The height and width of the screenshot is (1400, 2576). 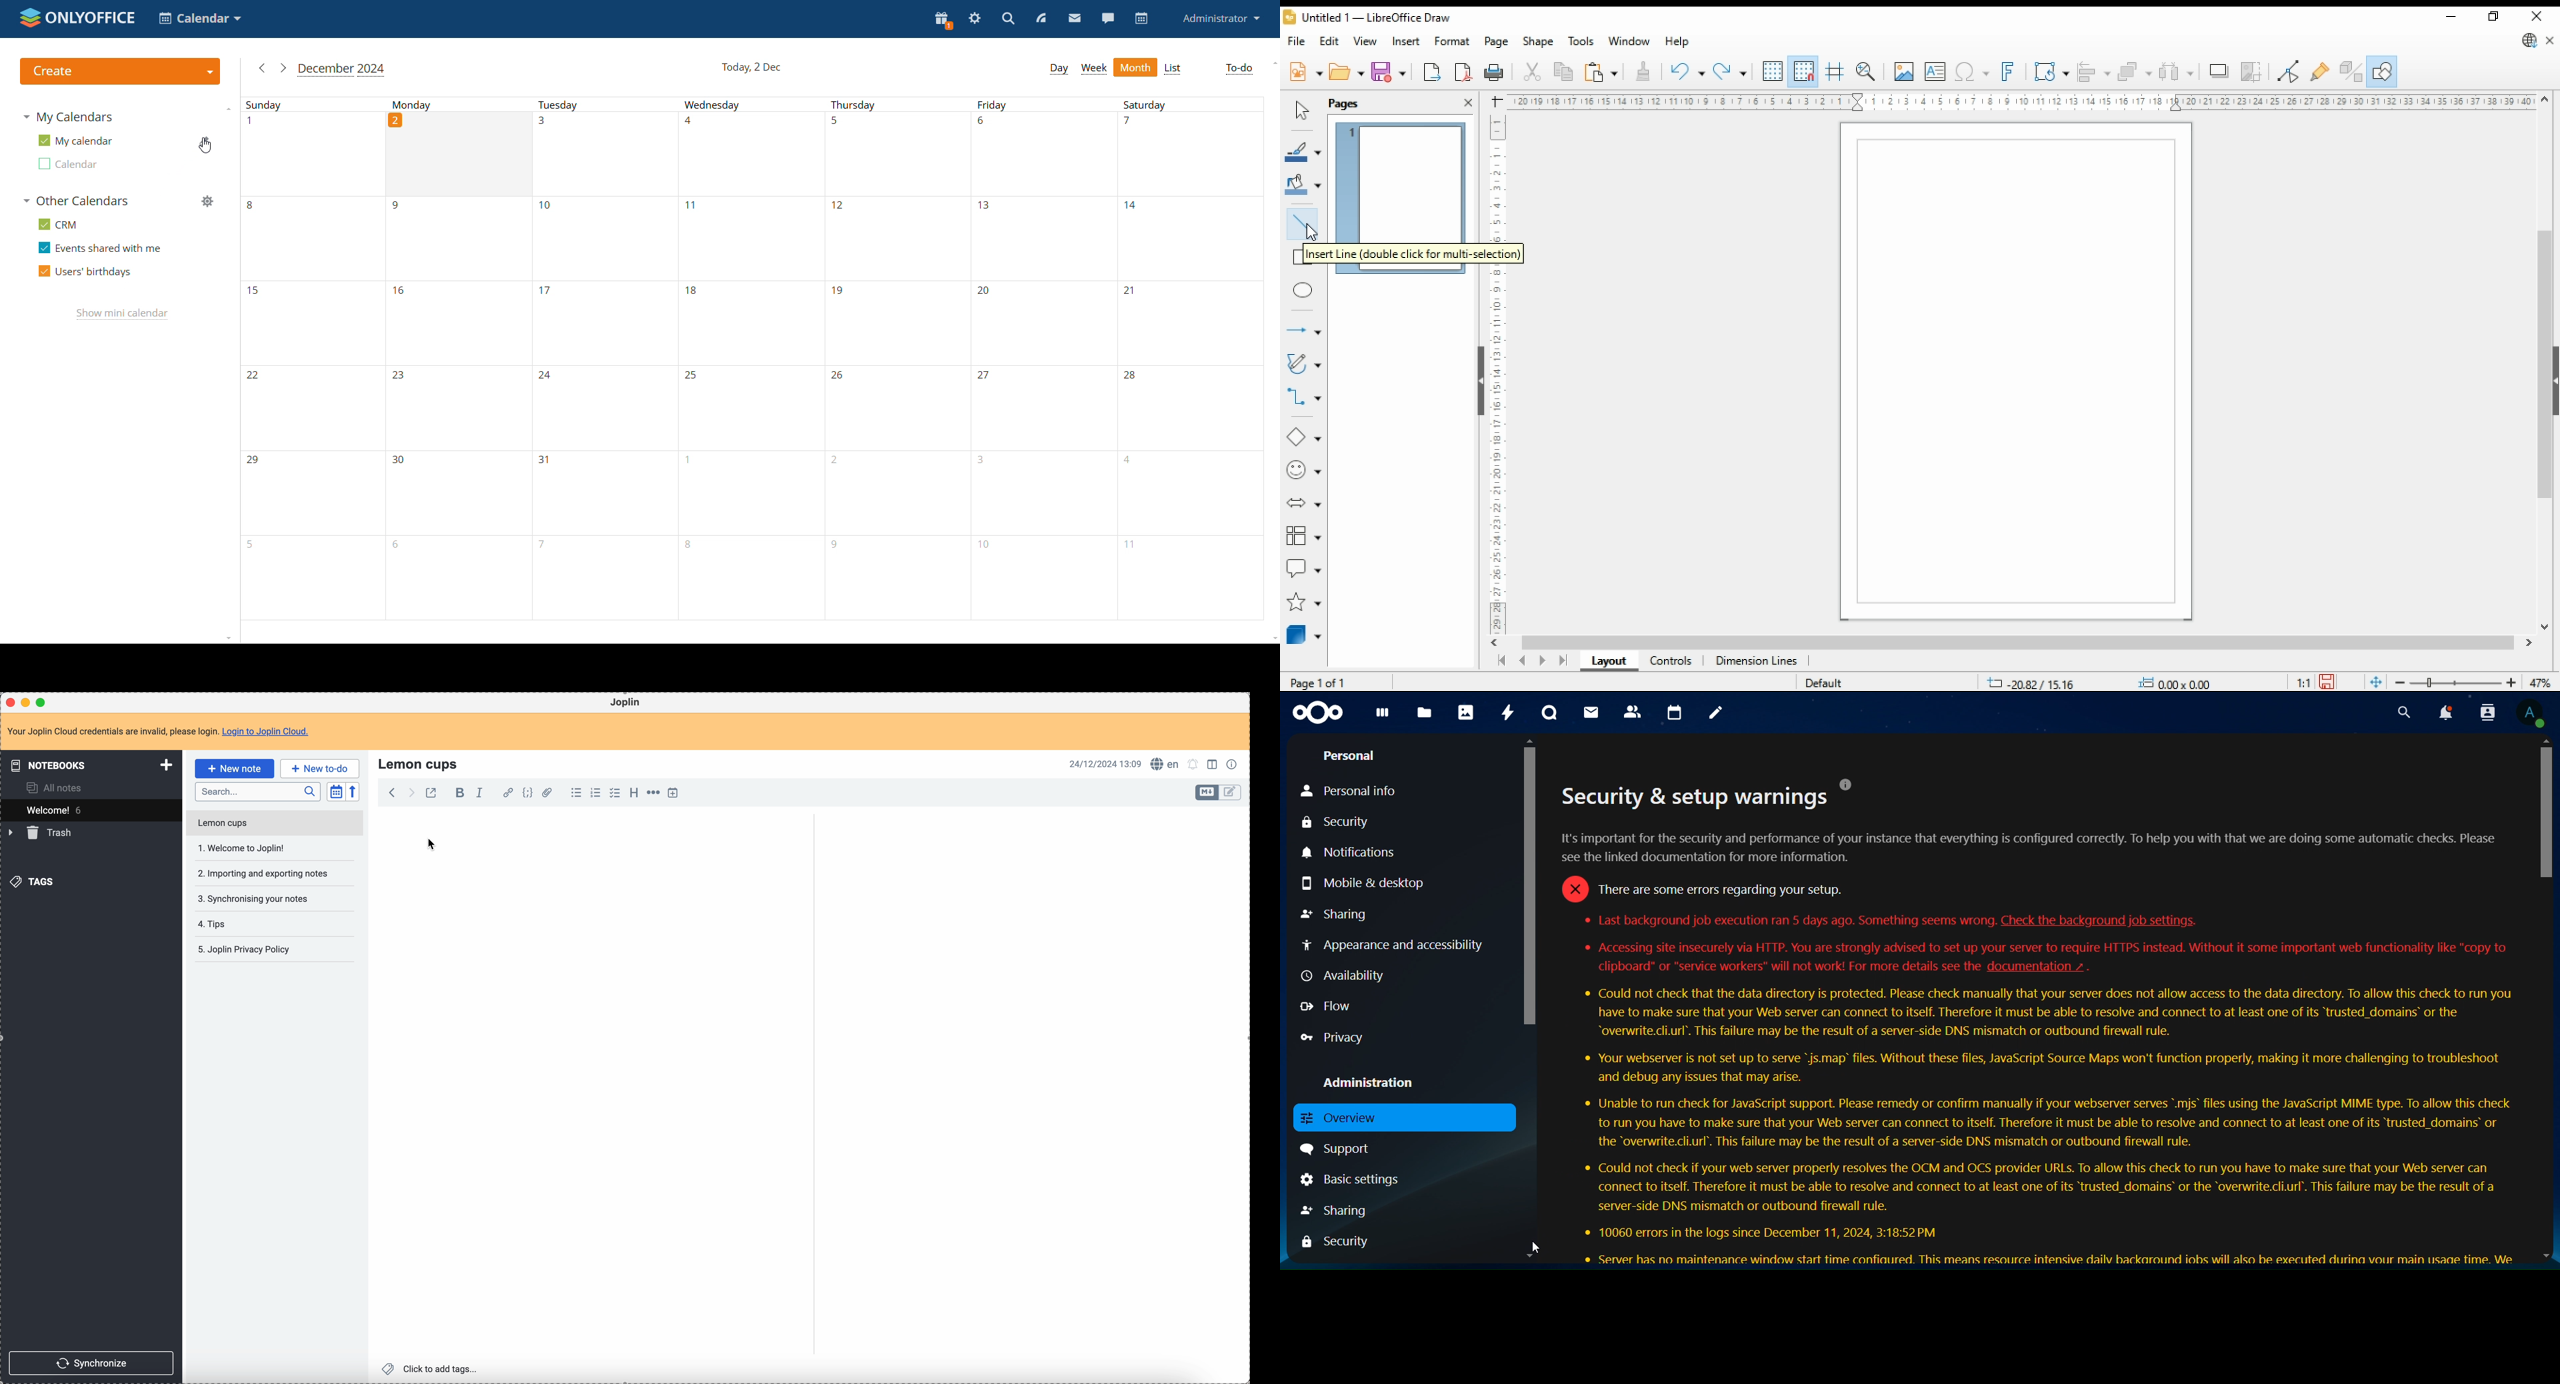 What do you see at coordinates (1353, 103) in the screenshot?
I see `pages` at bounding box center [1353, 103].